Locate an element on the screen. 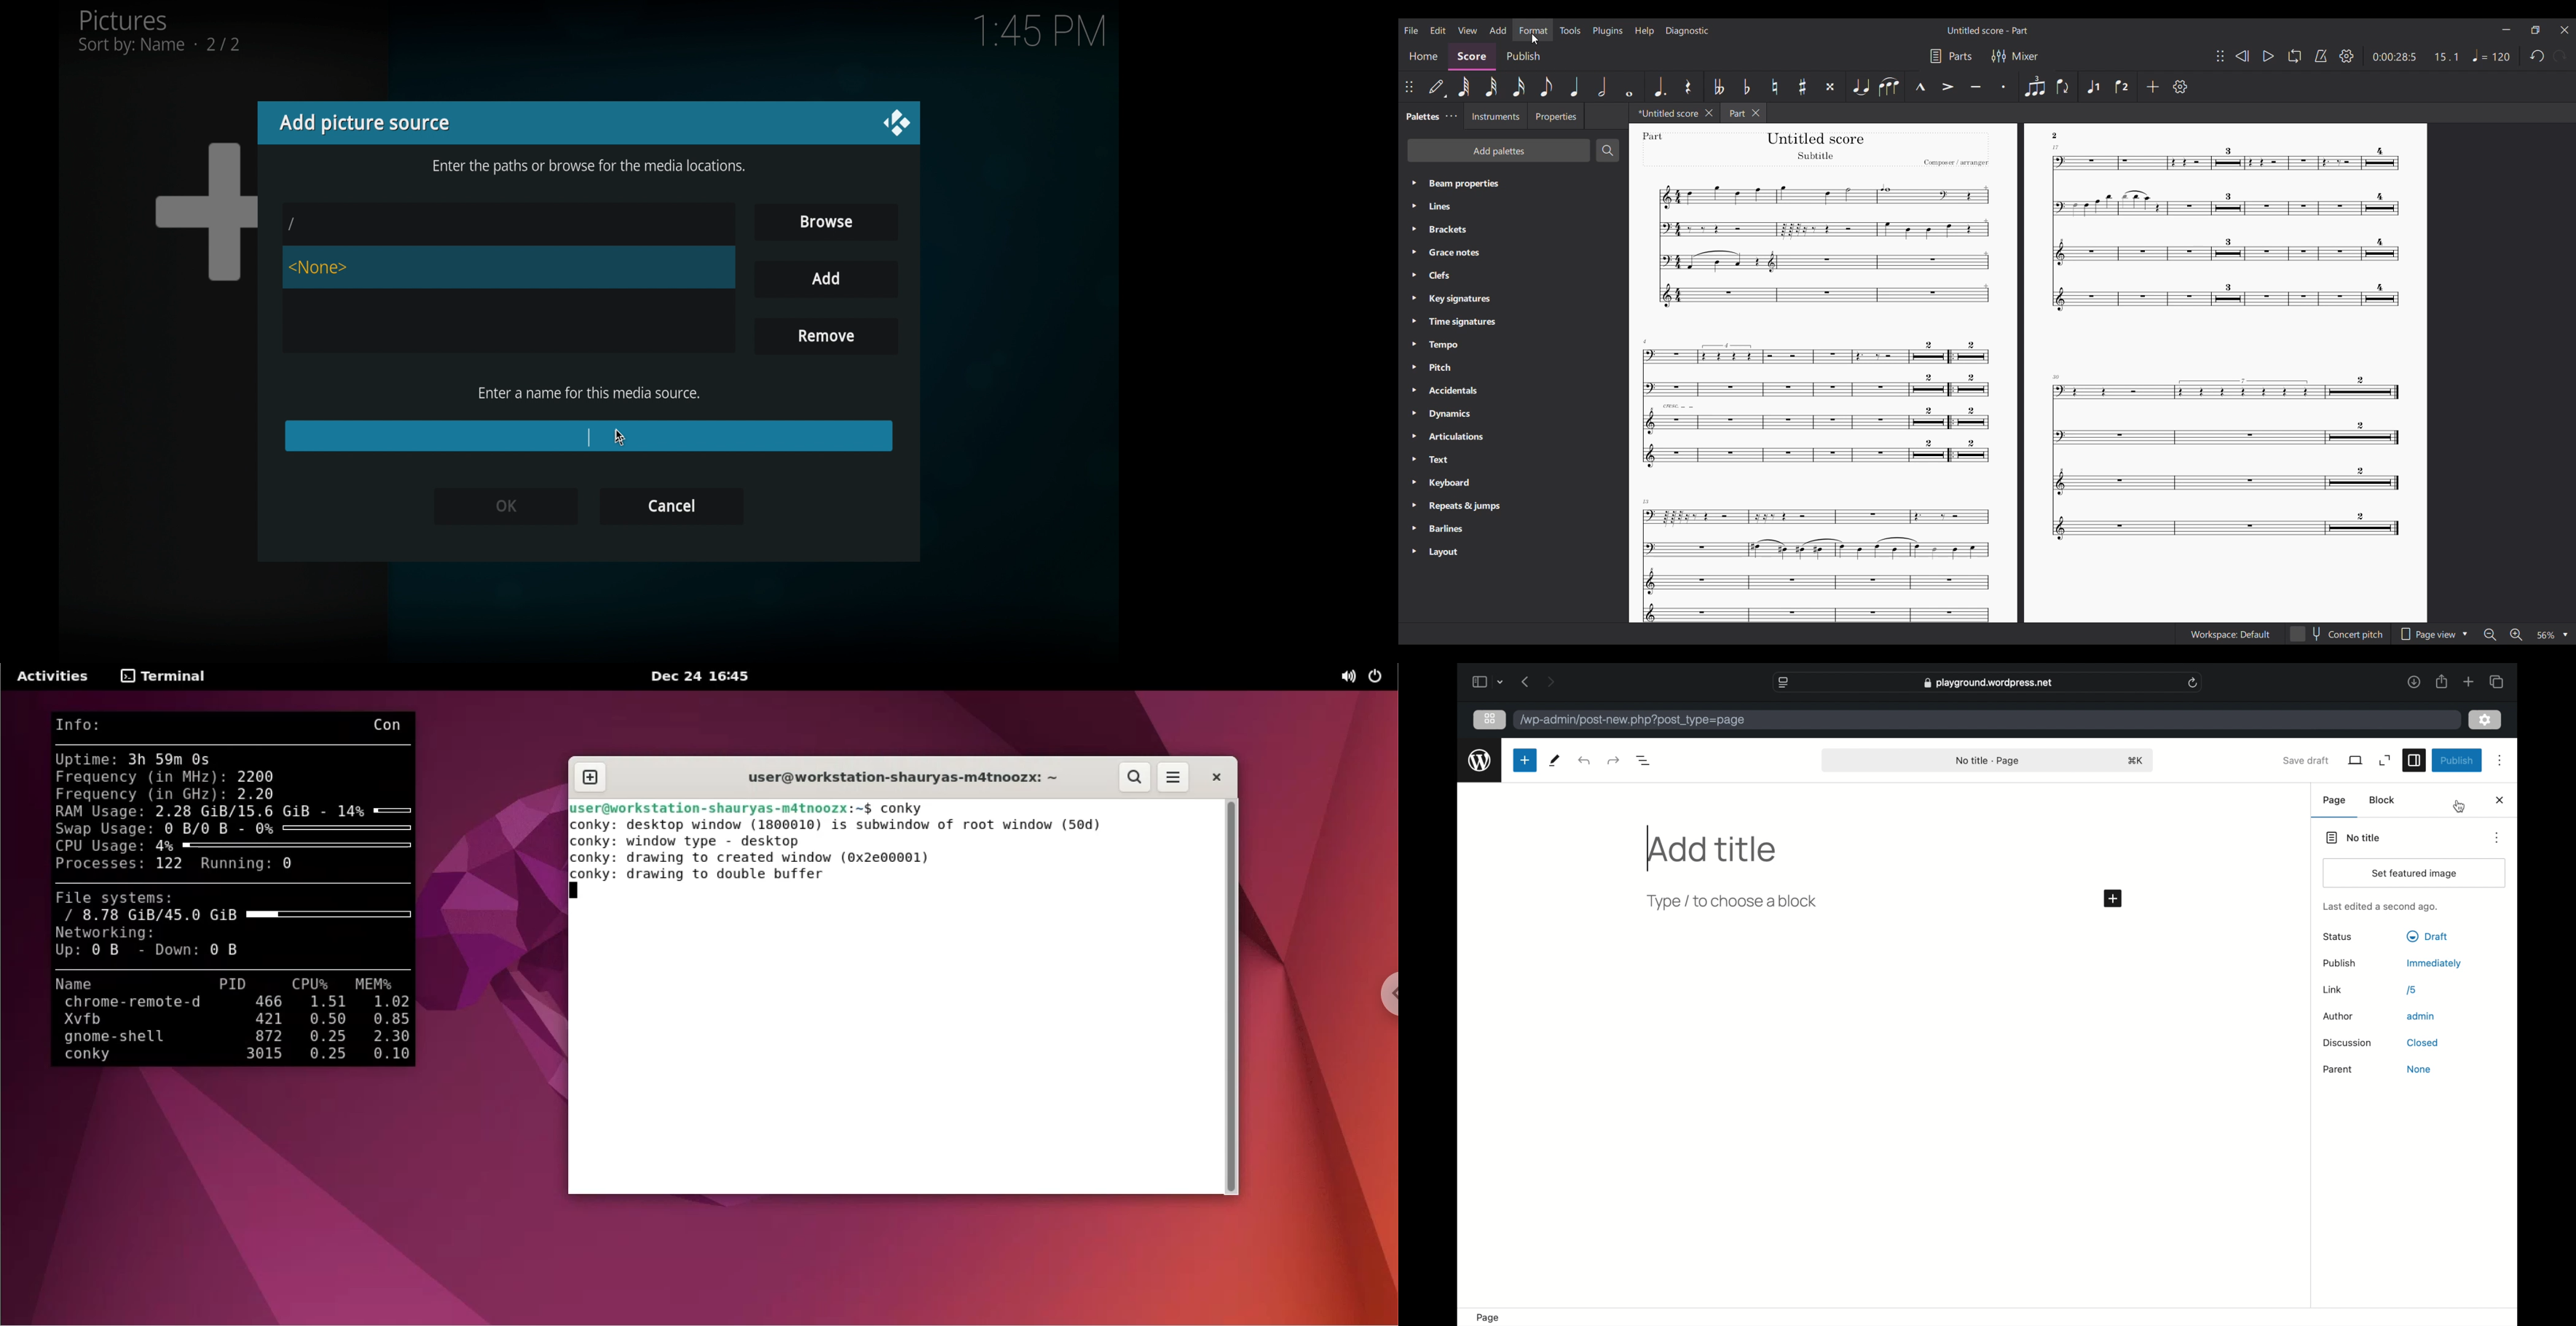 The height and width of the screenshot is (1344, 2576). Tempo is located at coordinates (2491, 55).